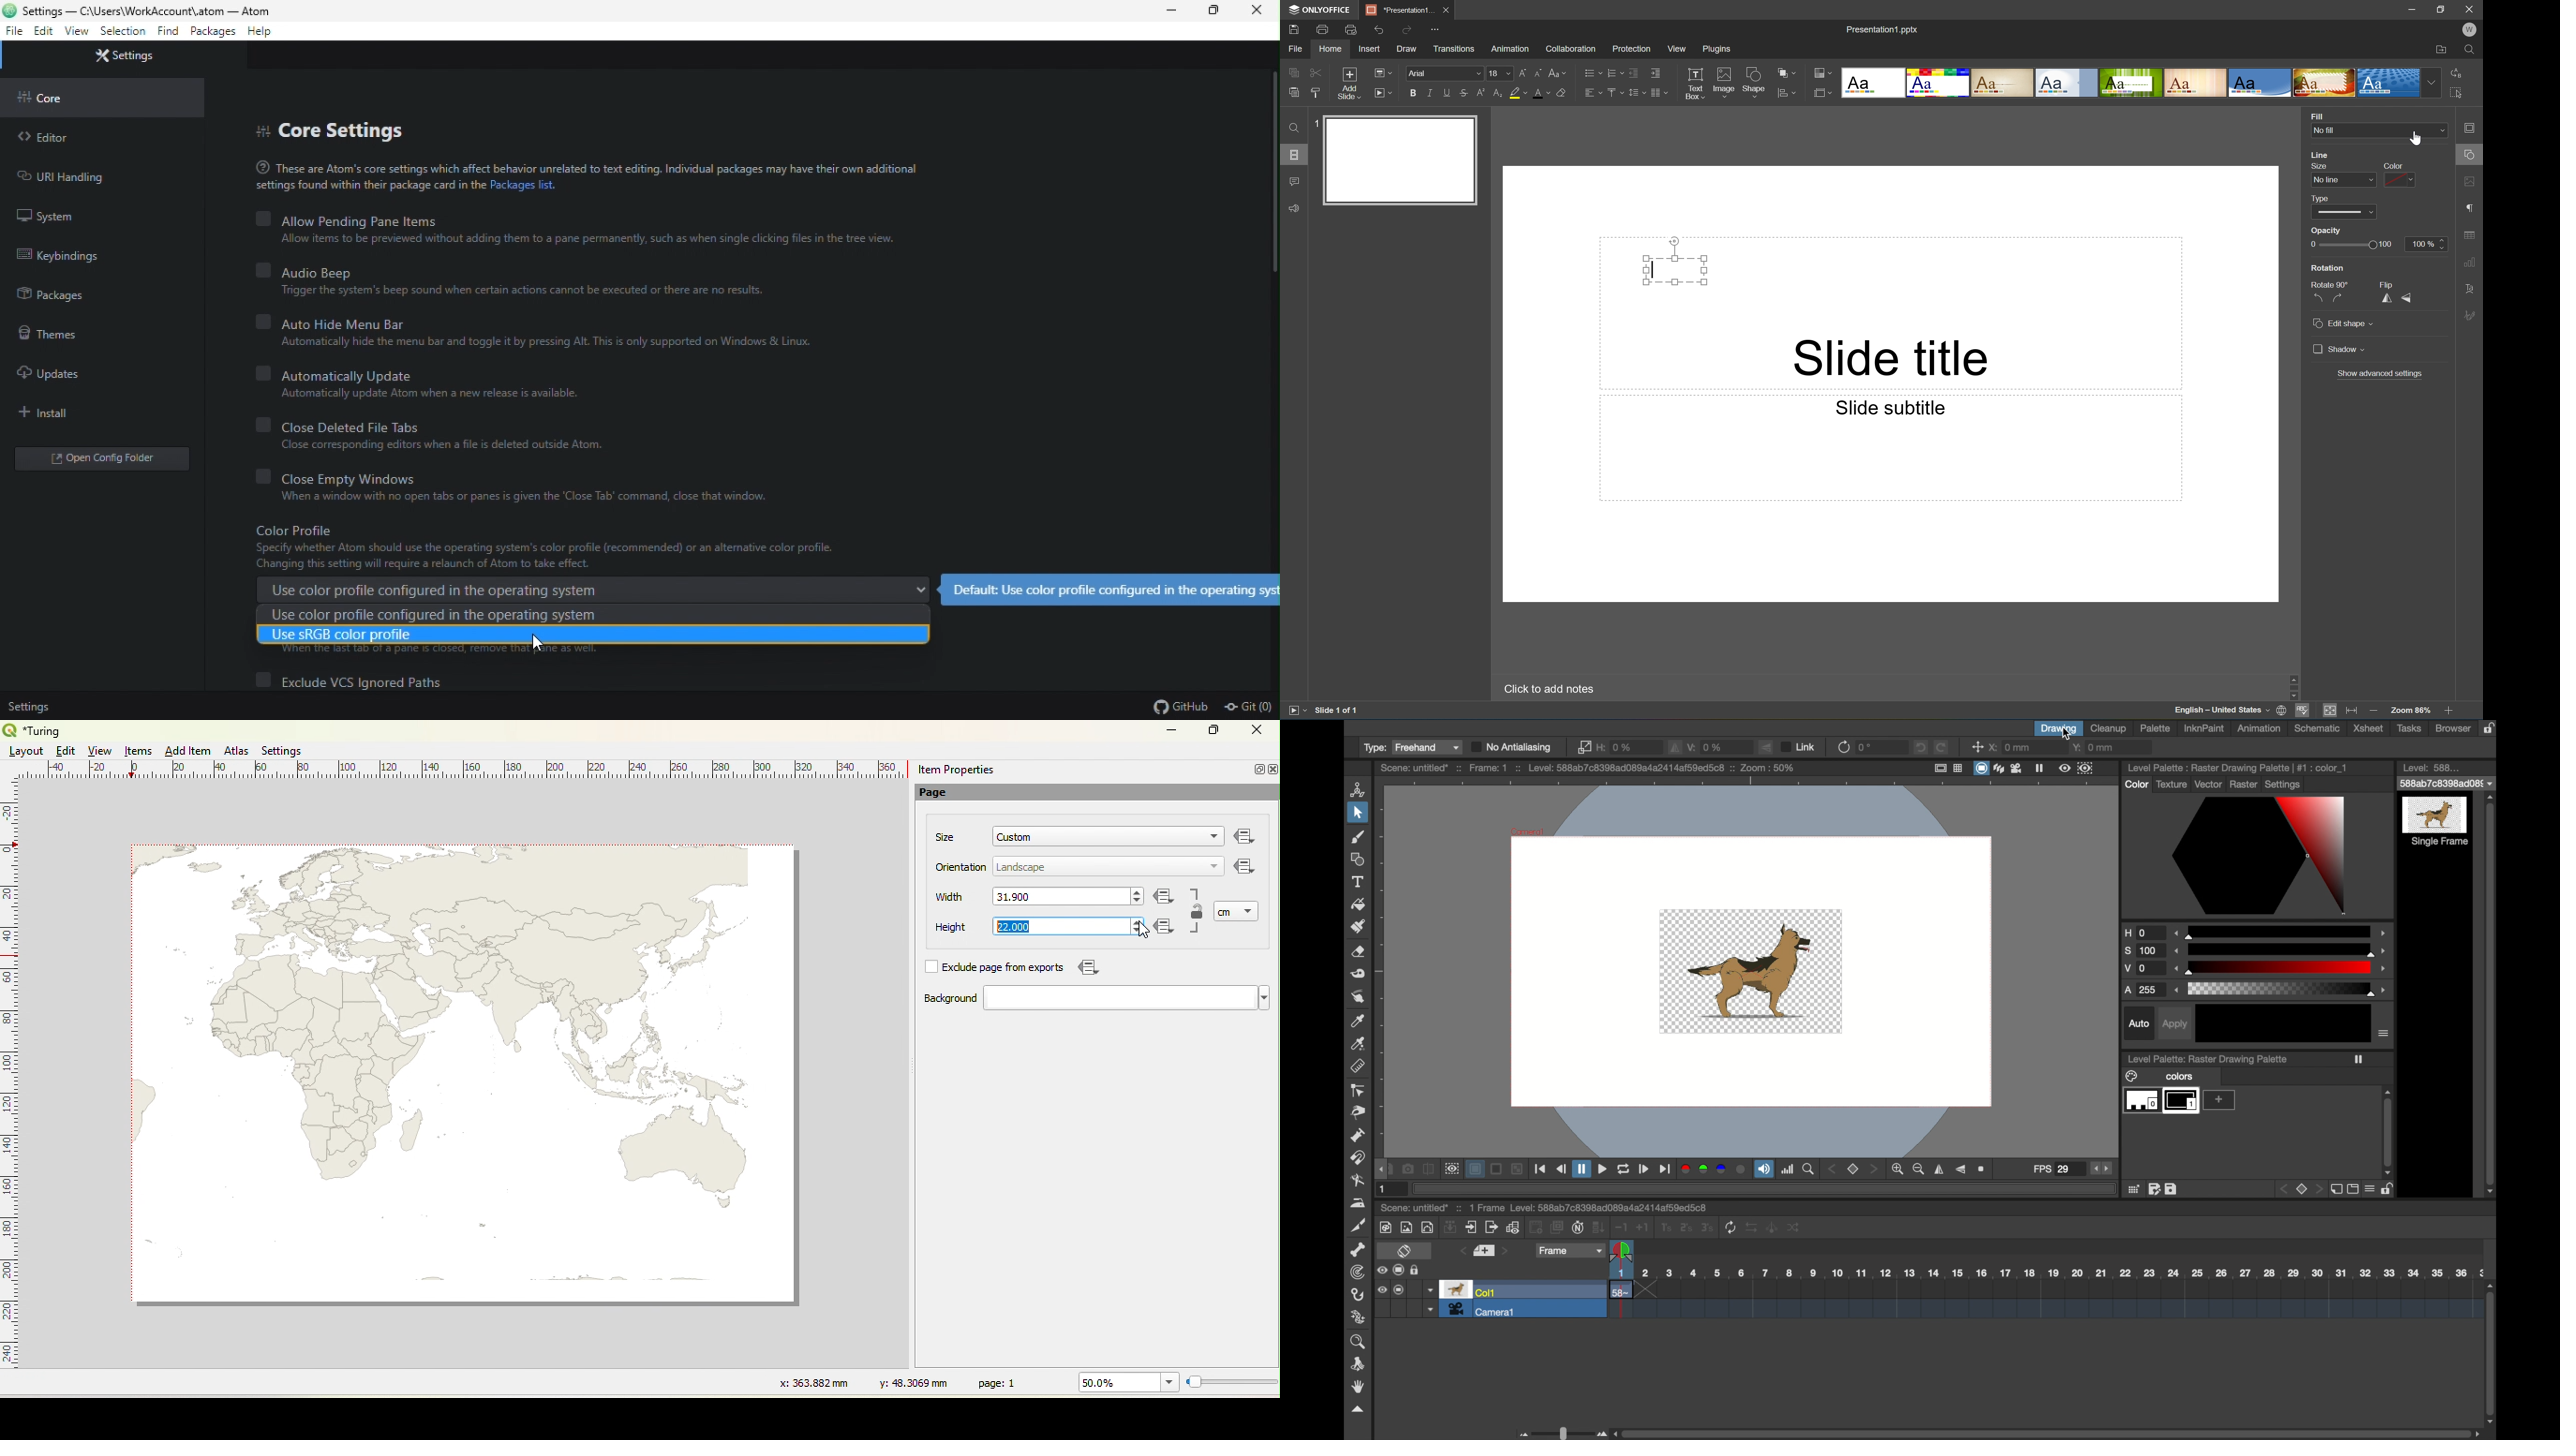 The image size is (2576, 1456). I want to click on Close, so click(1445, 8).